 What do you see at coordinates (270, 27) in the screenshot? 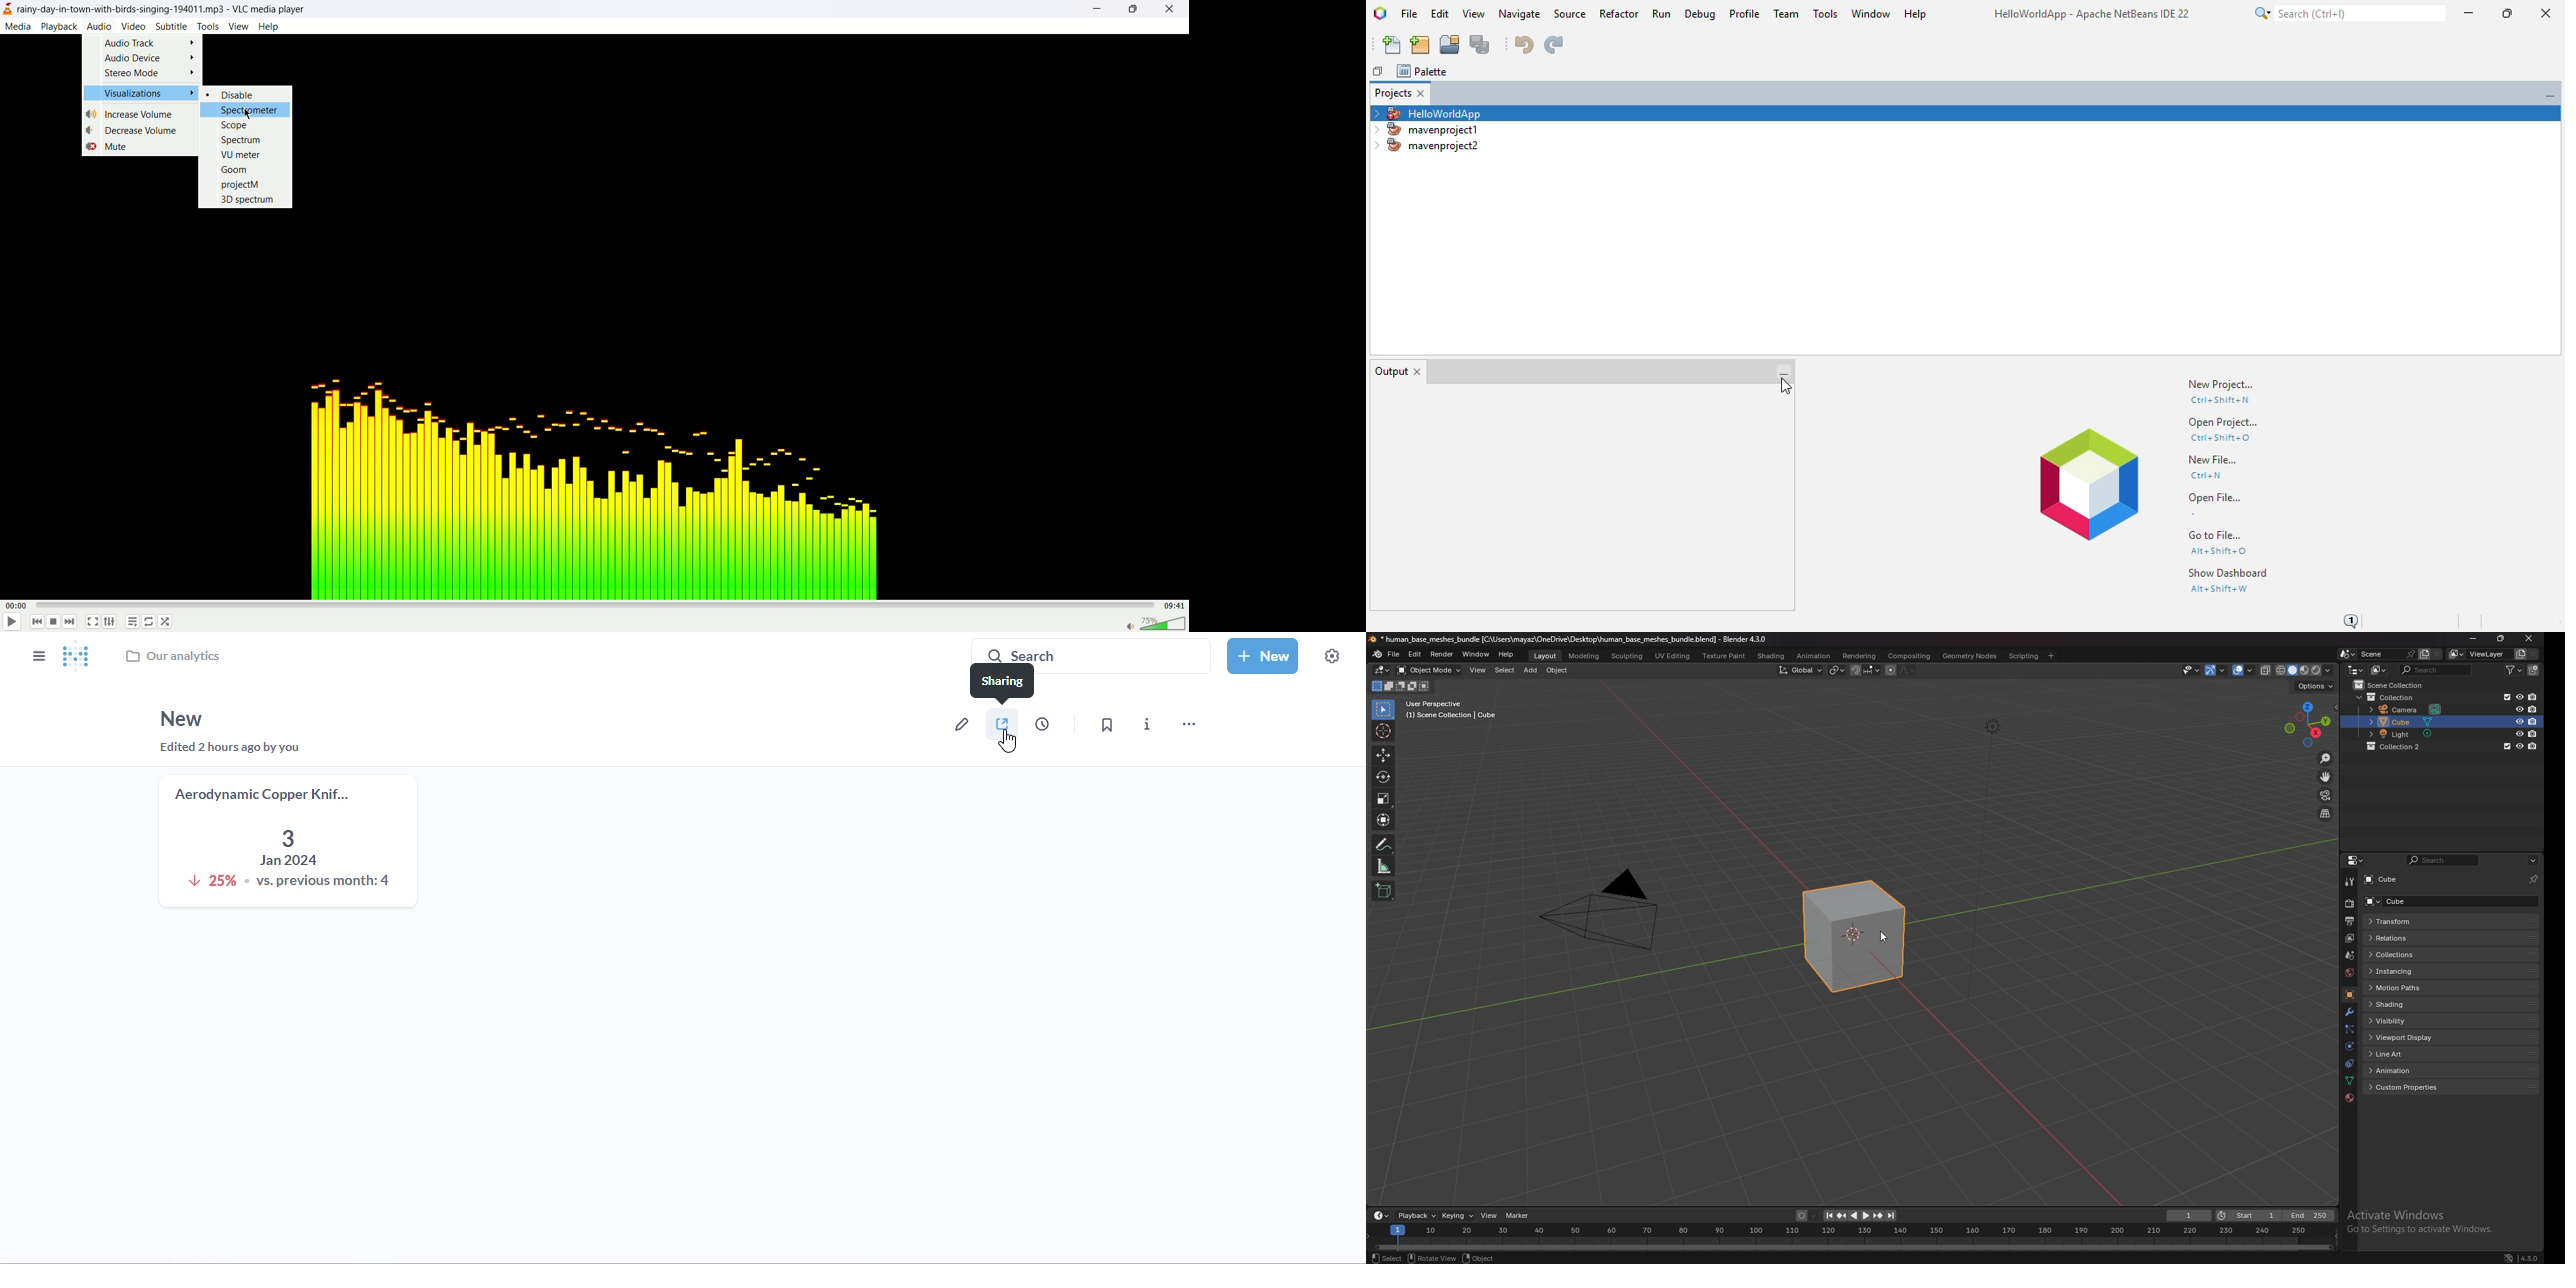
I see `help` at bounding box center [270, 27].